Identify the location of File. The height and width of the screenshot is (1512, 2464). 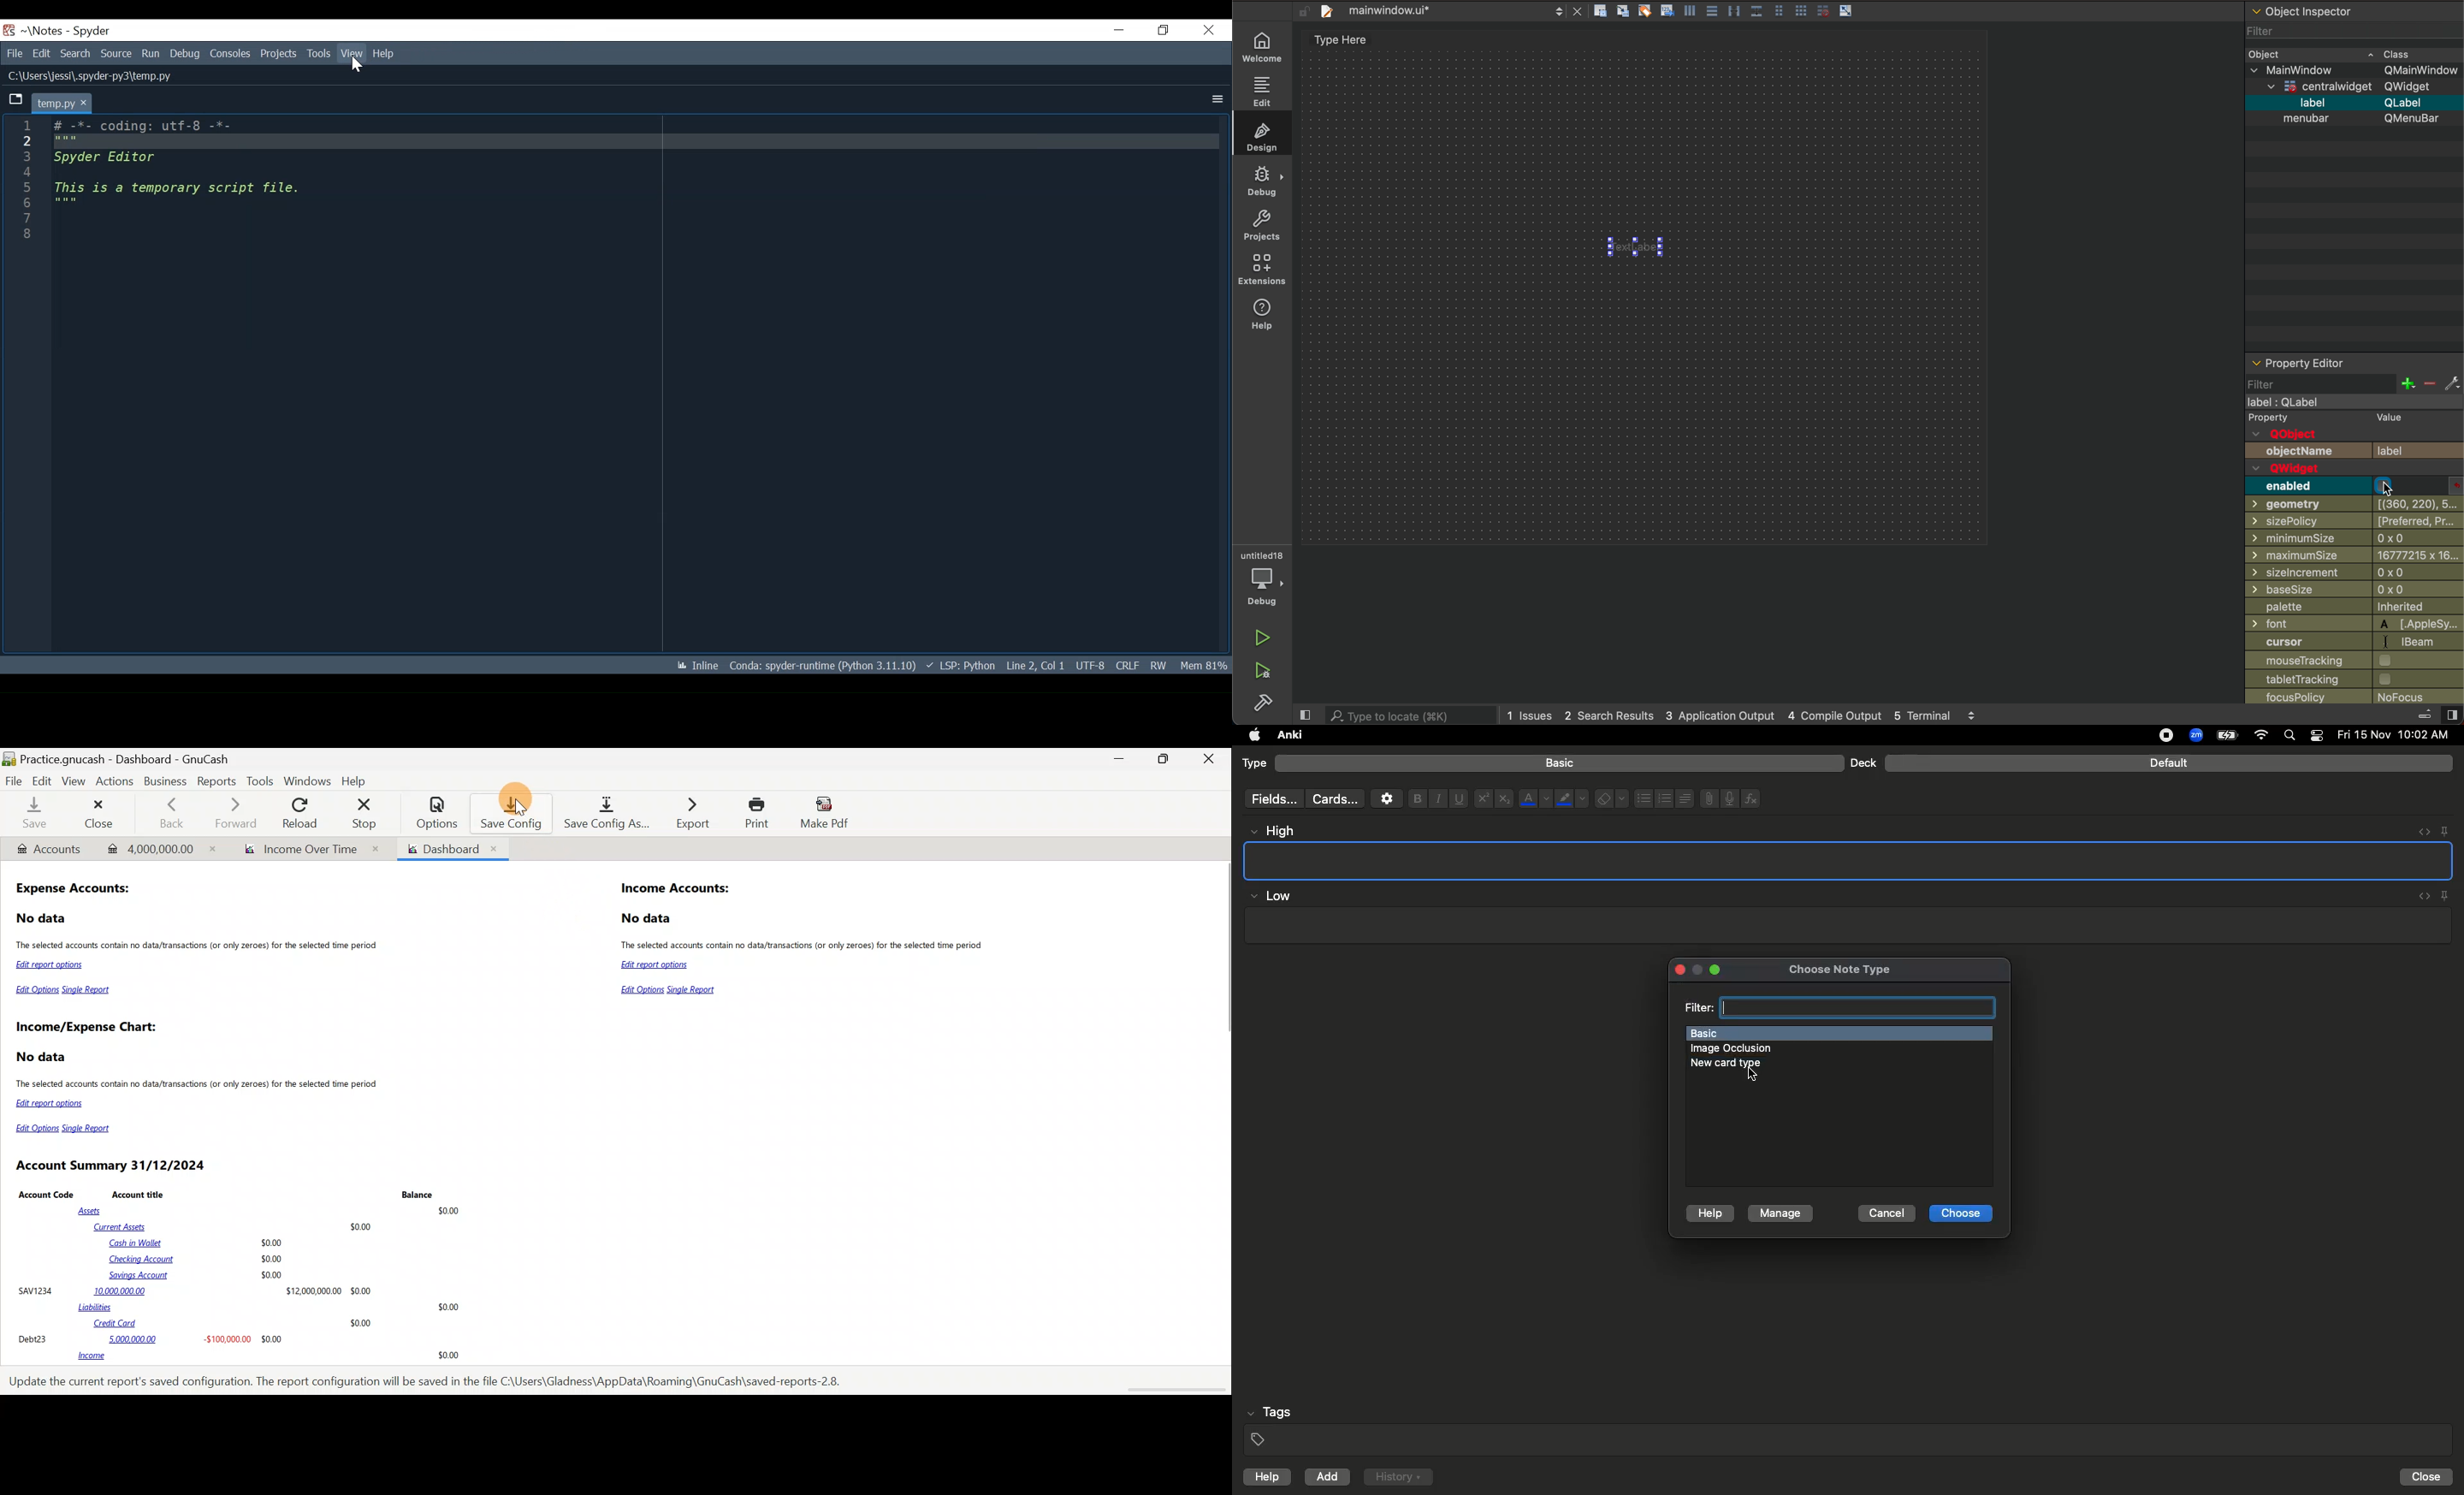
(1706, 798).